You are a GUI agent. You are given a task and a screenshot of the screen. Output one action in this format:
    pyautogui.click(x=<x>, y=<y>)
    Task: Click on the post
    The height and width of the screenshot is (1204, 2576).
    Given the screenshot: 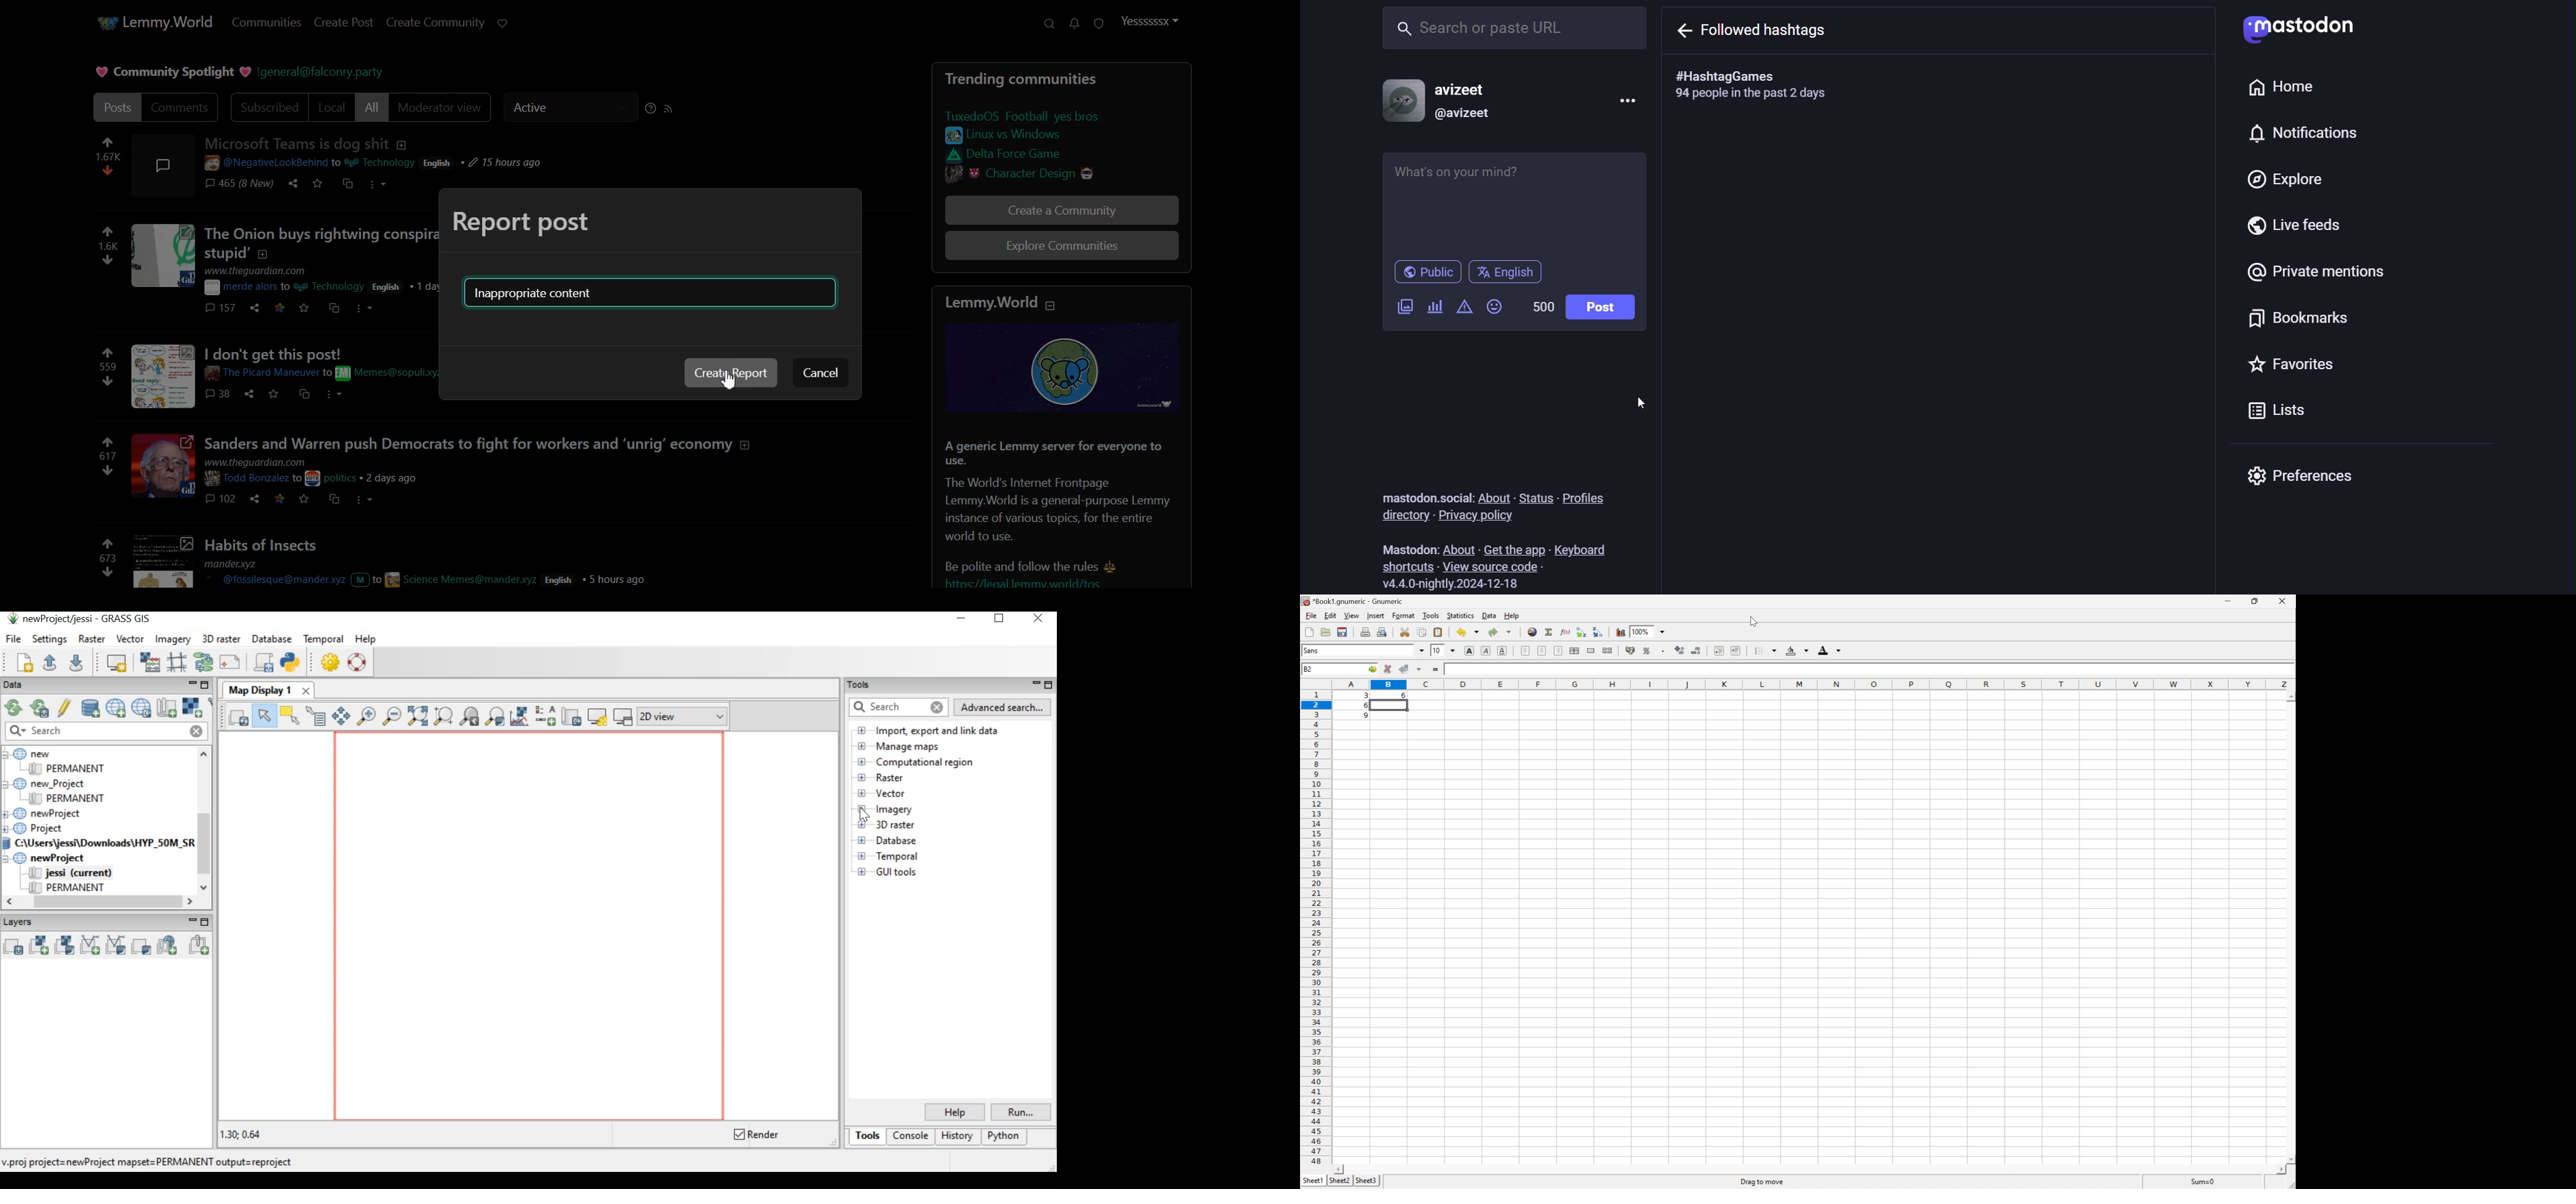 What is the action you would take?
    pyautogui.click(x=389, y=153)
    